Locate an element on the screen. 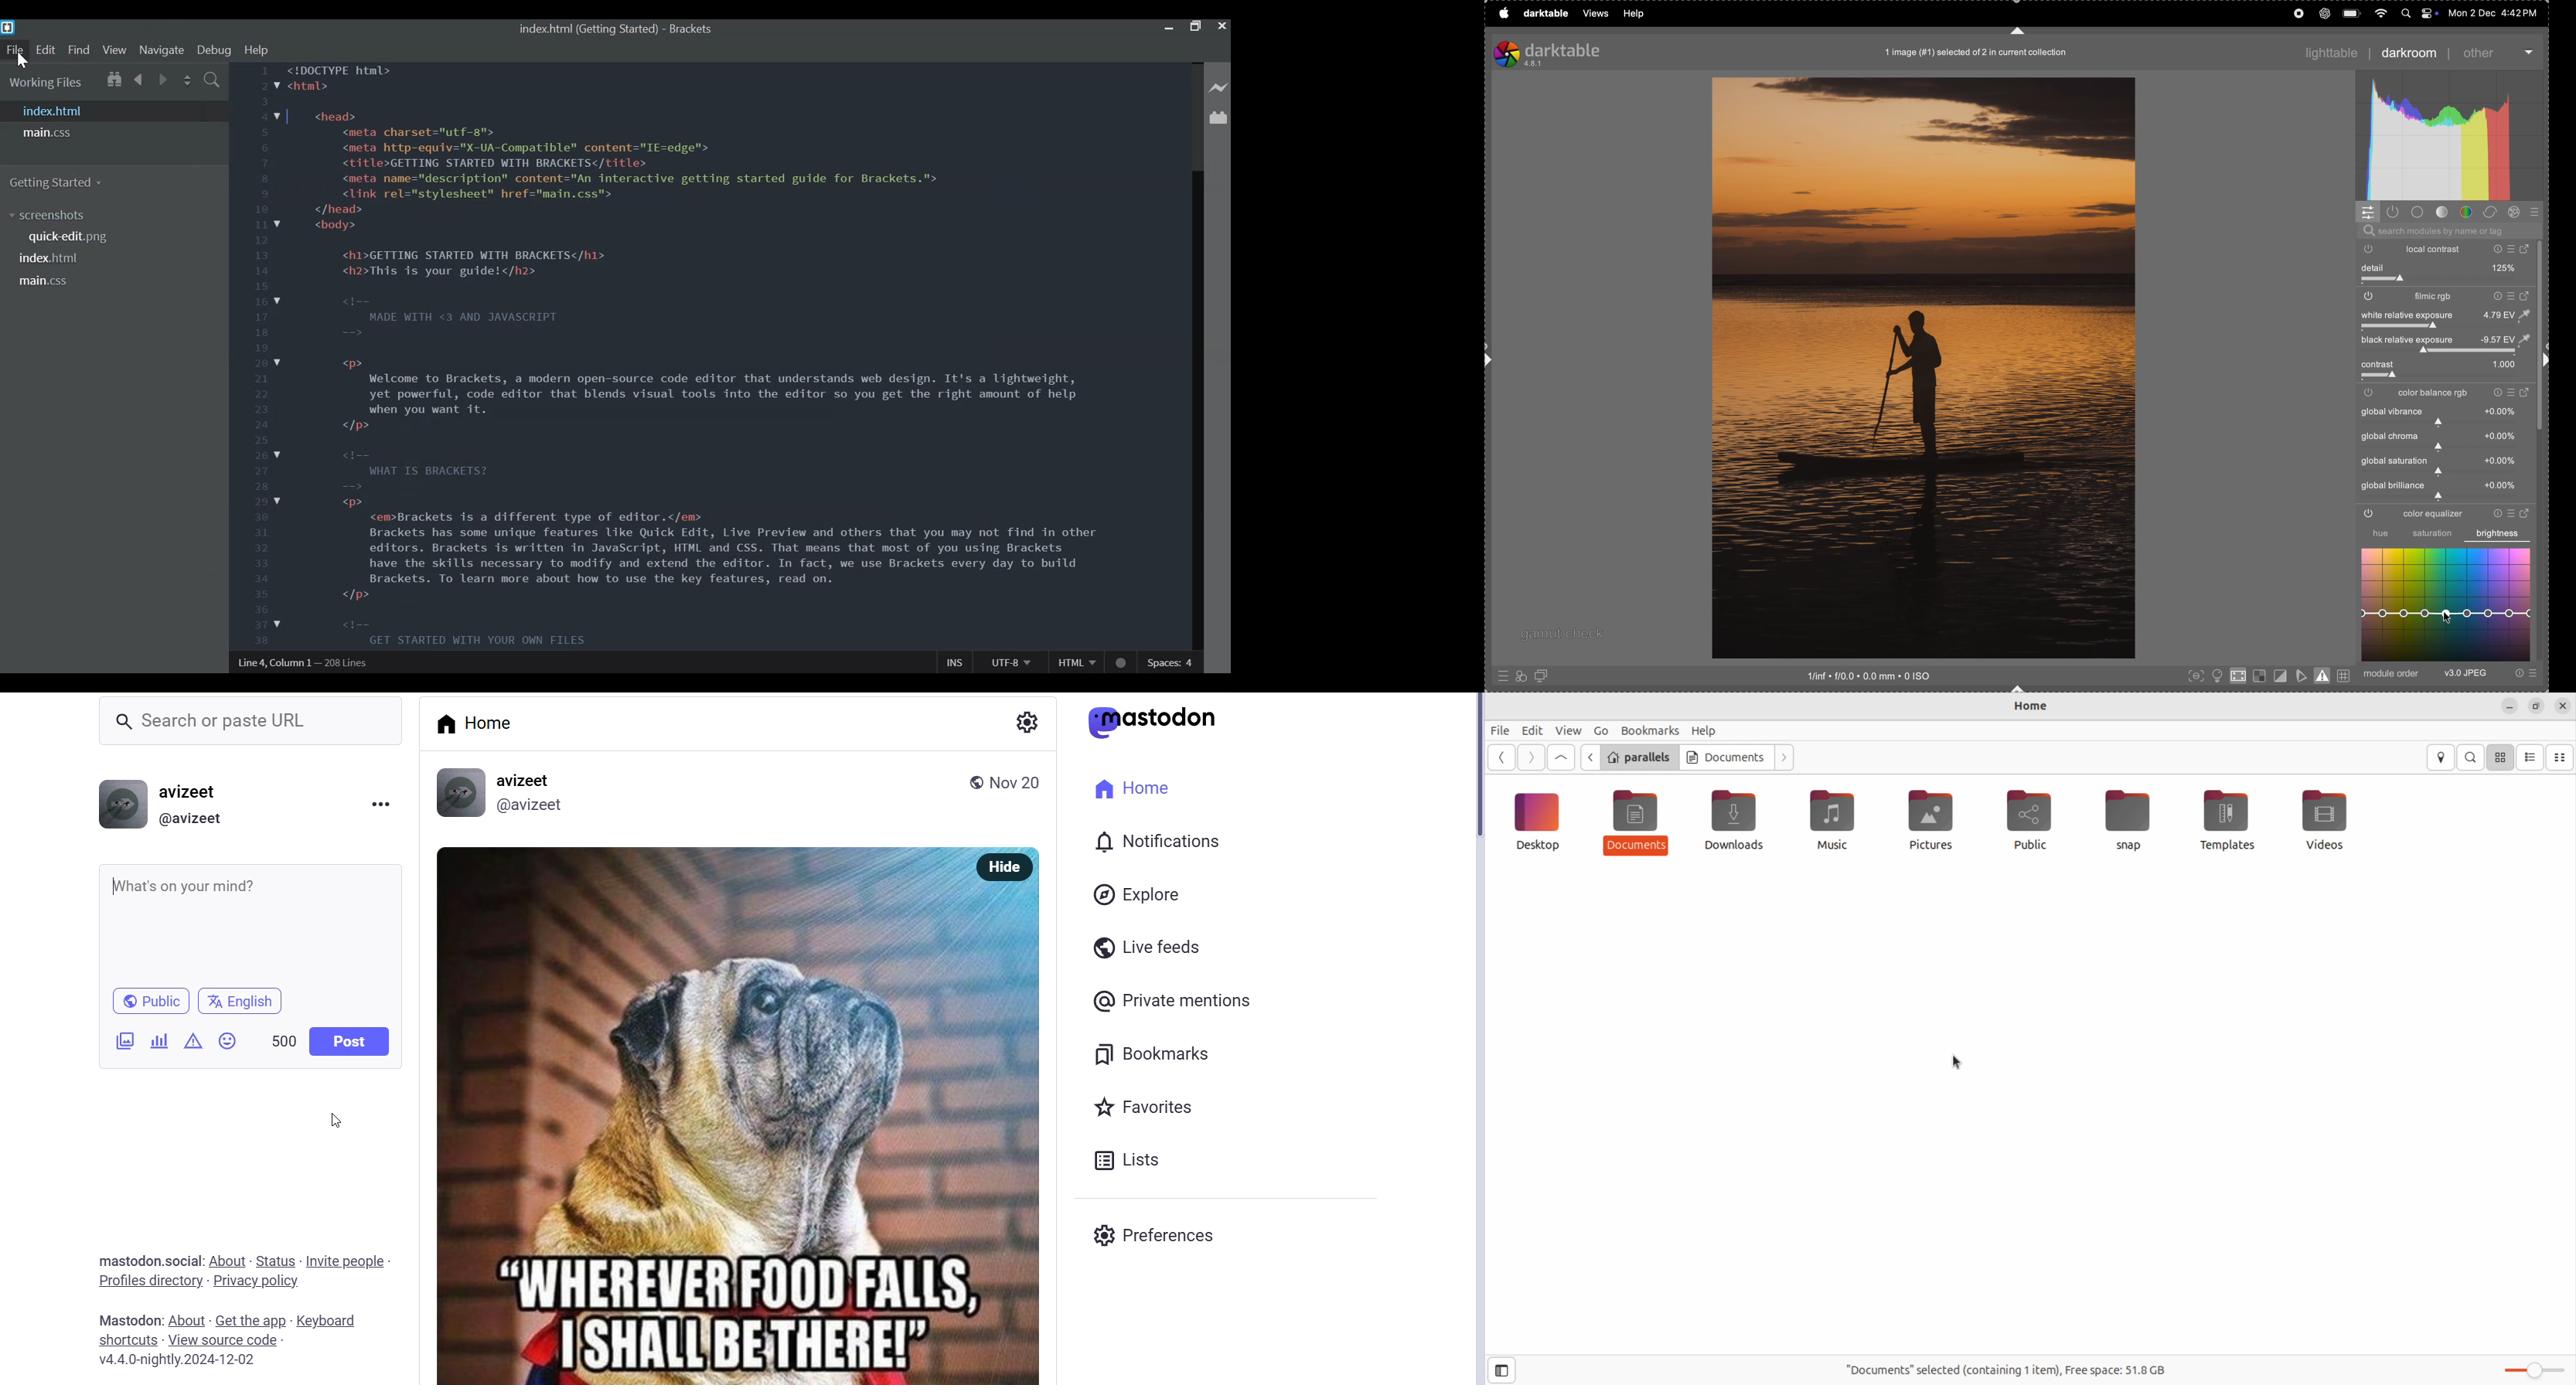 This screenshot has width=2576, height=1400. saturation is located at coordinates (2432, 535).